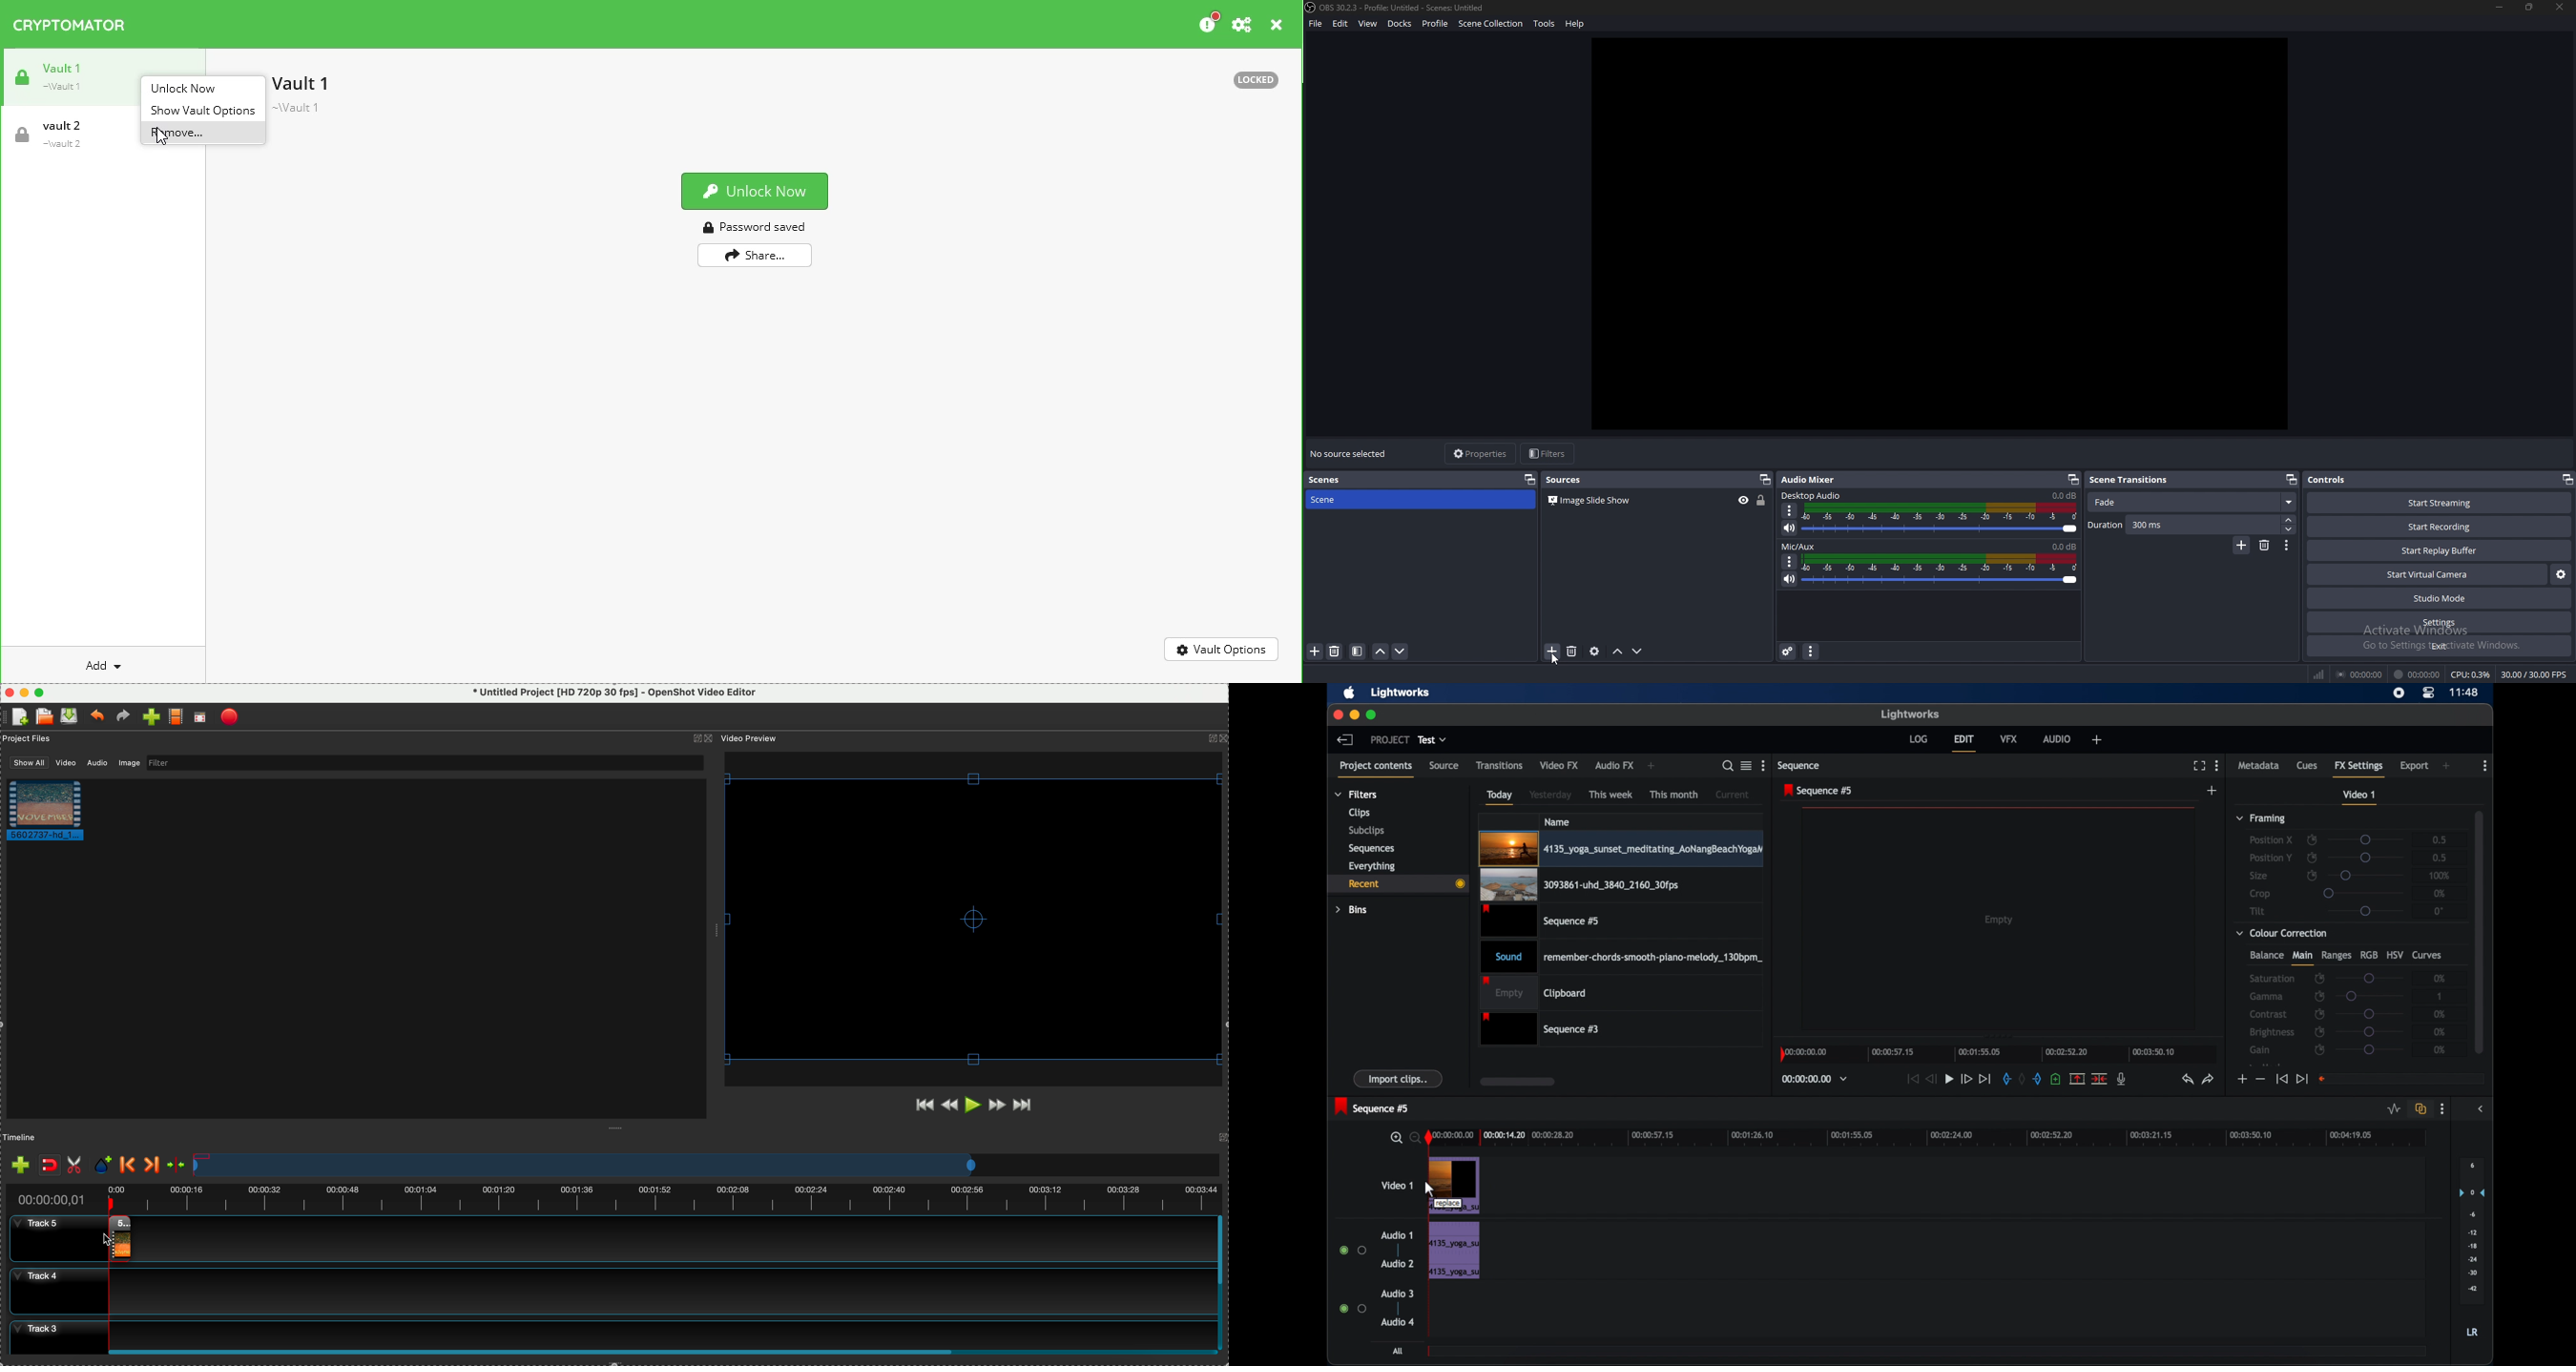 Image resolution: width=2576 pixels, height=1372 pixels. I want to click on search, so click(1728, 766).